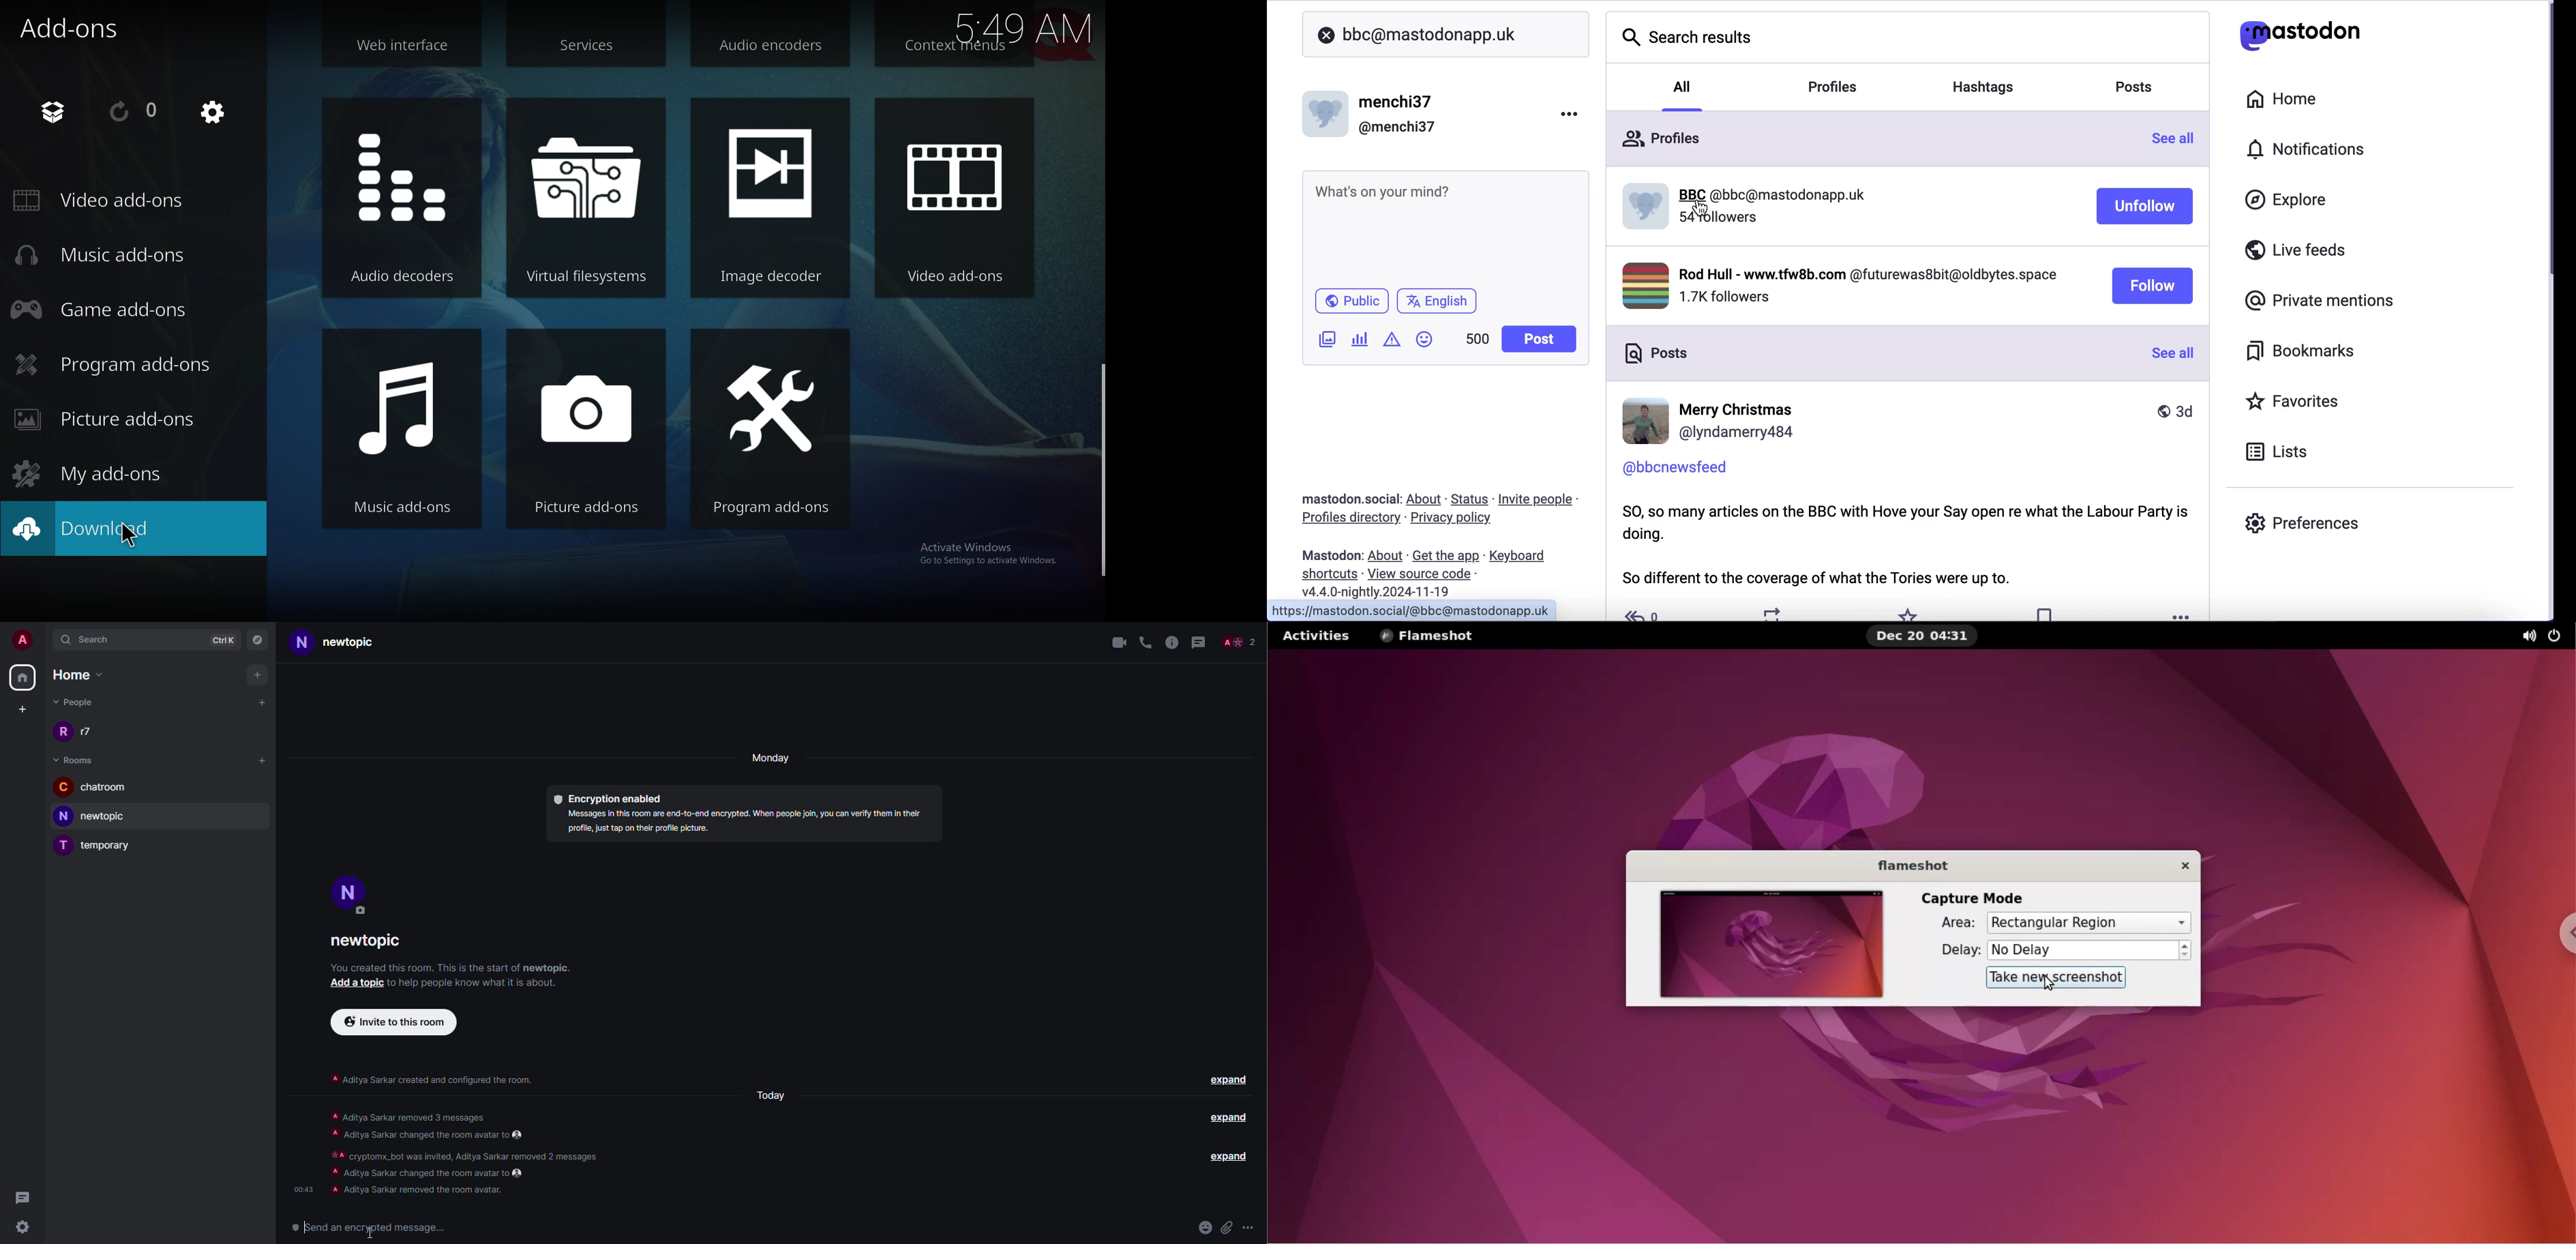  Describe the element at coordinates (105, 529) in the screenshot. I see `download` at that location.